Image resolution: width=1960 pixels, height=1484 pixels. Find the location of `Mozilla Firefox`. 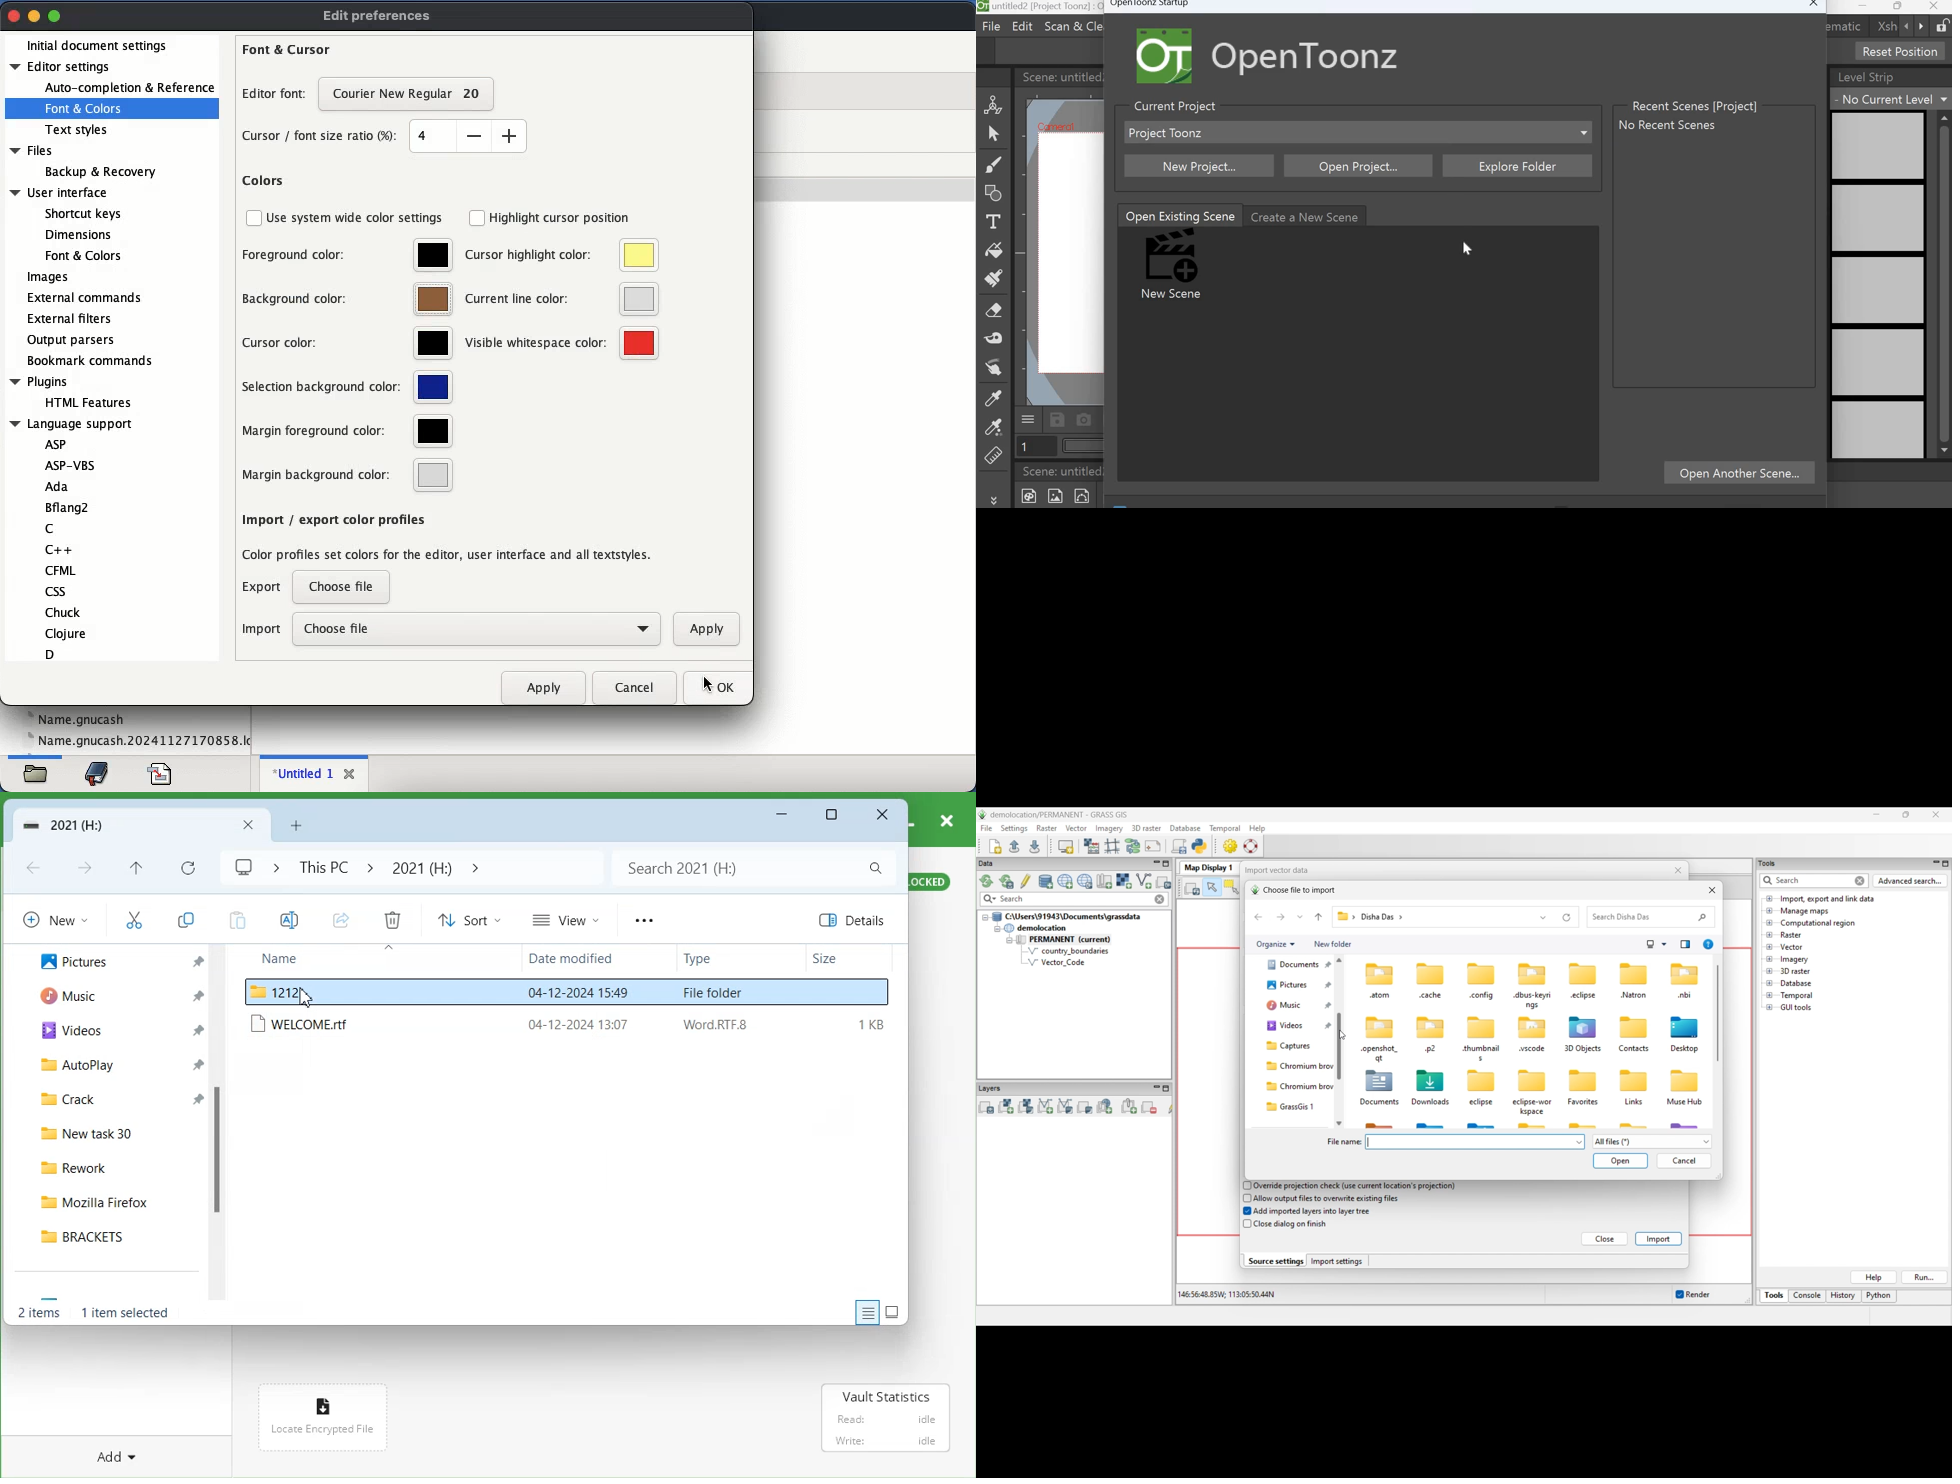

Mozilla Firefox is located at coordinates (116, 1203).